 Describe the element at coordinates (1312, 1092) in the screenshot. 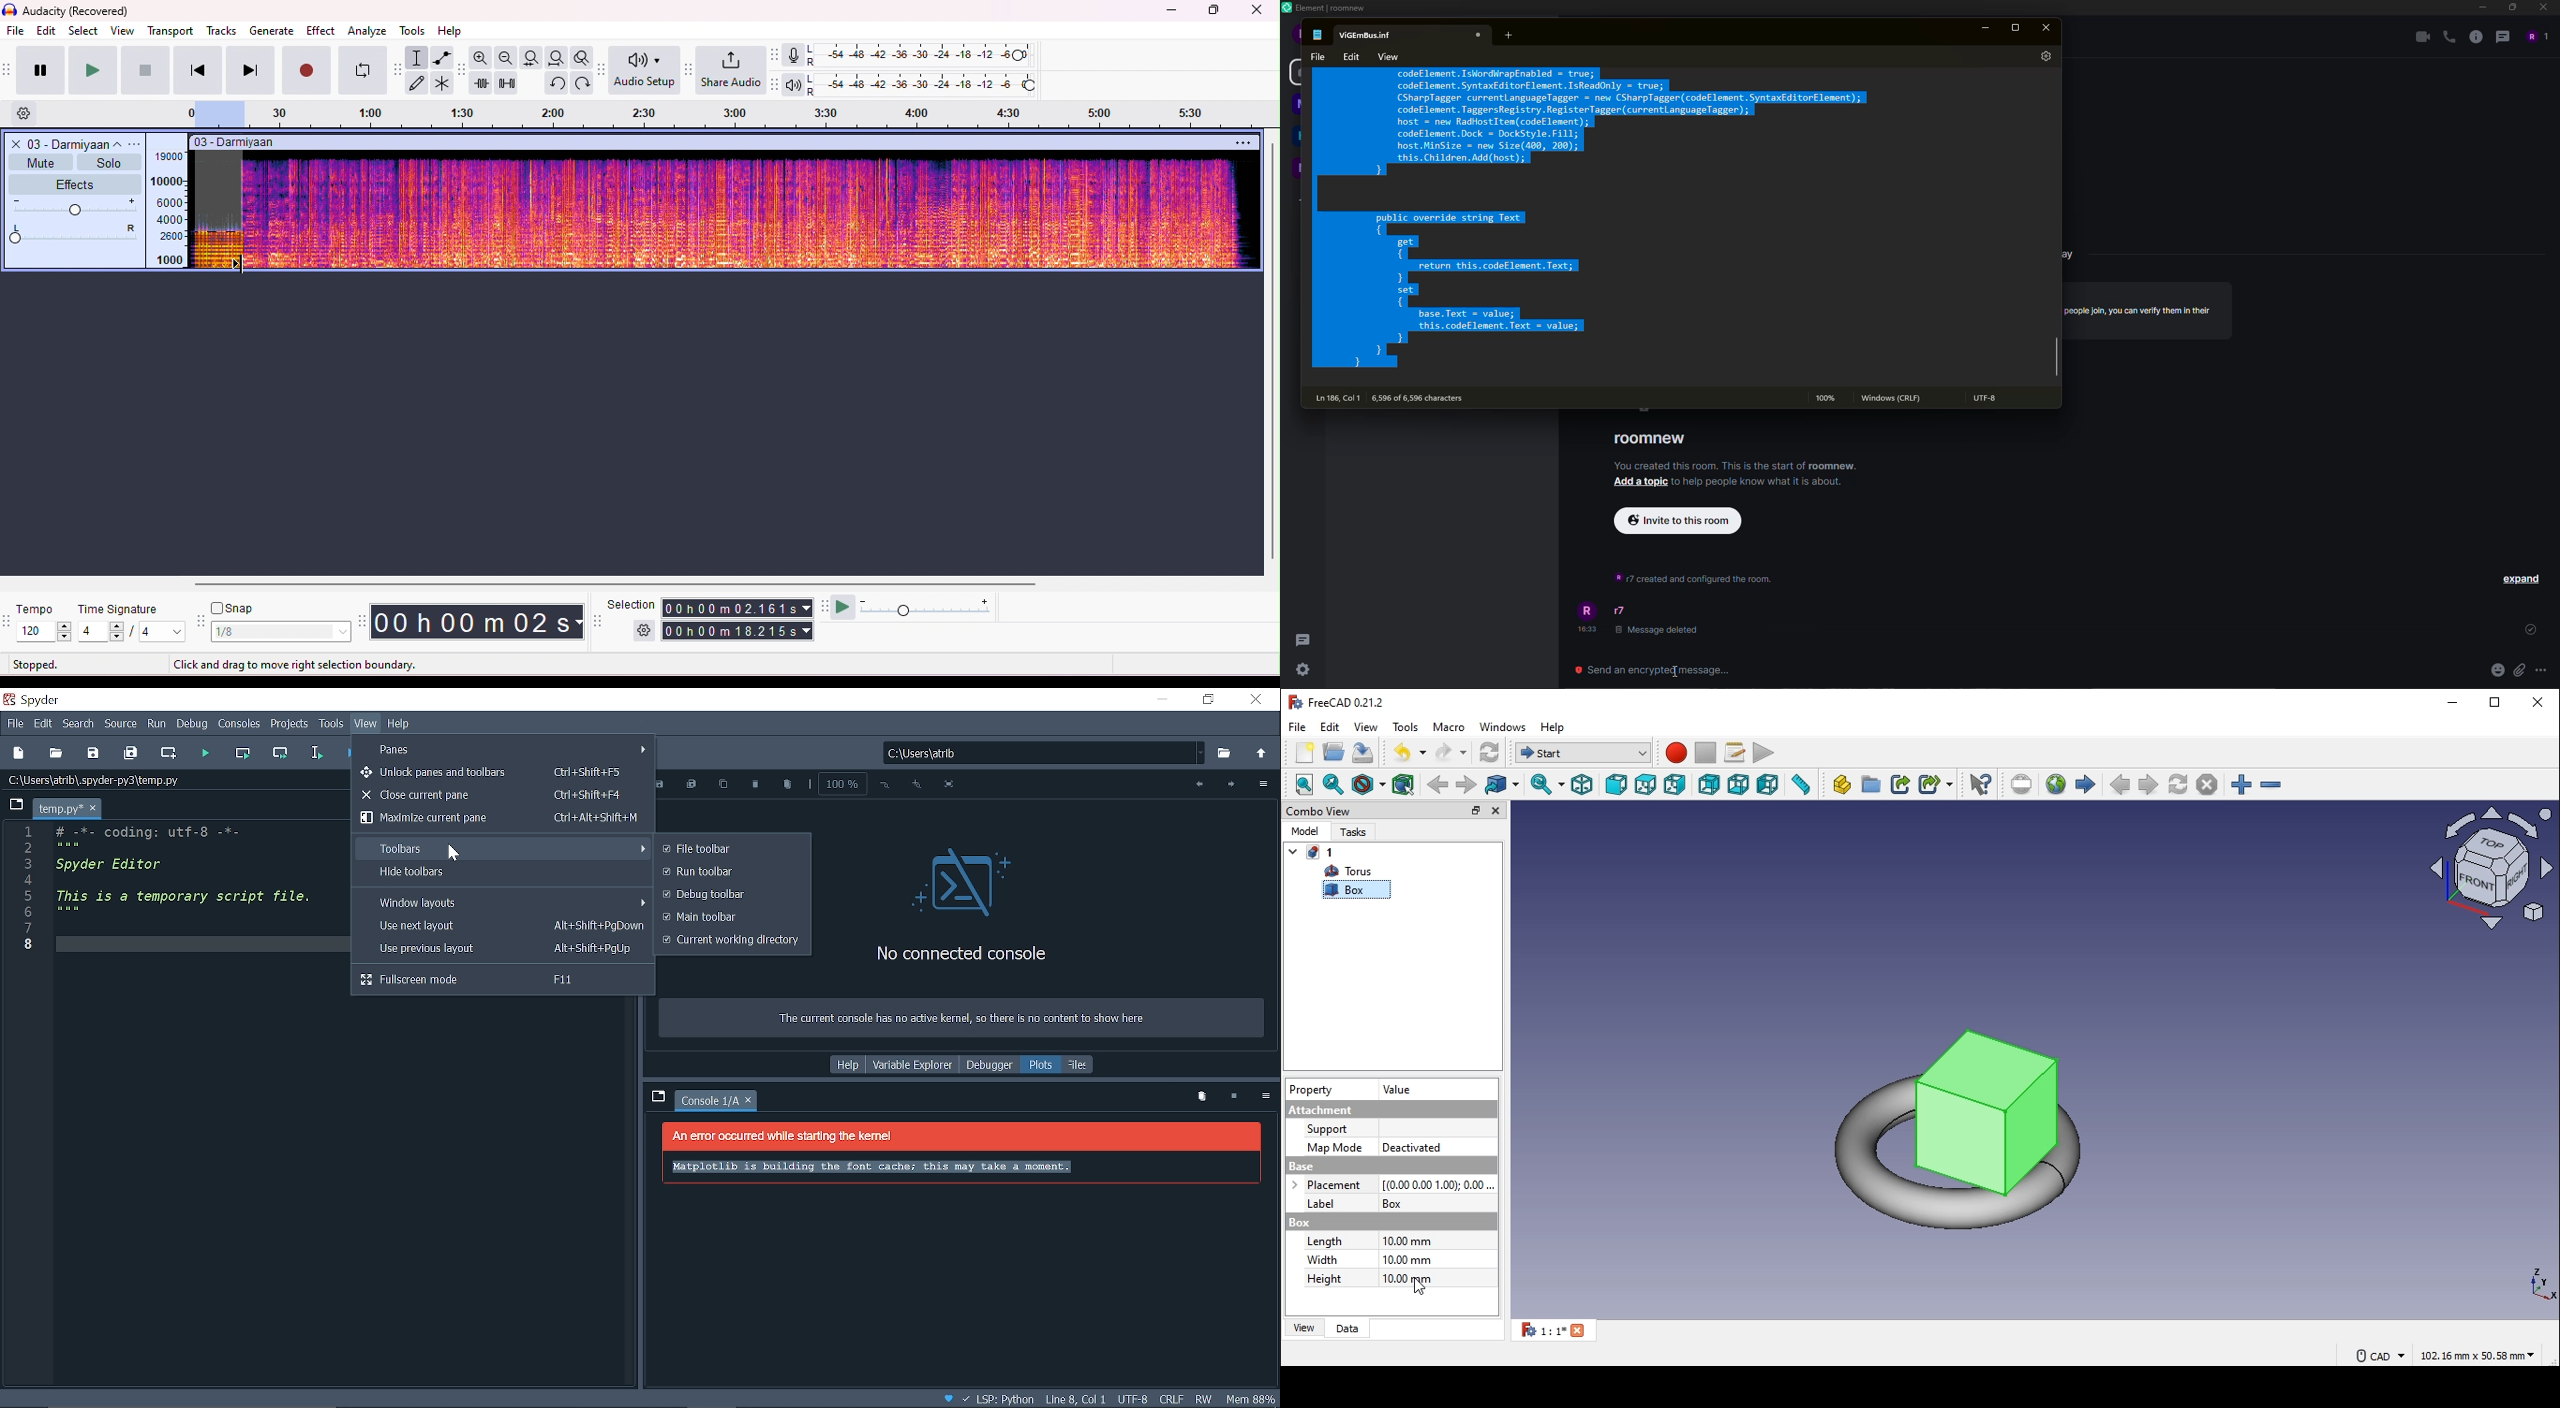

I see `property` at that location.